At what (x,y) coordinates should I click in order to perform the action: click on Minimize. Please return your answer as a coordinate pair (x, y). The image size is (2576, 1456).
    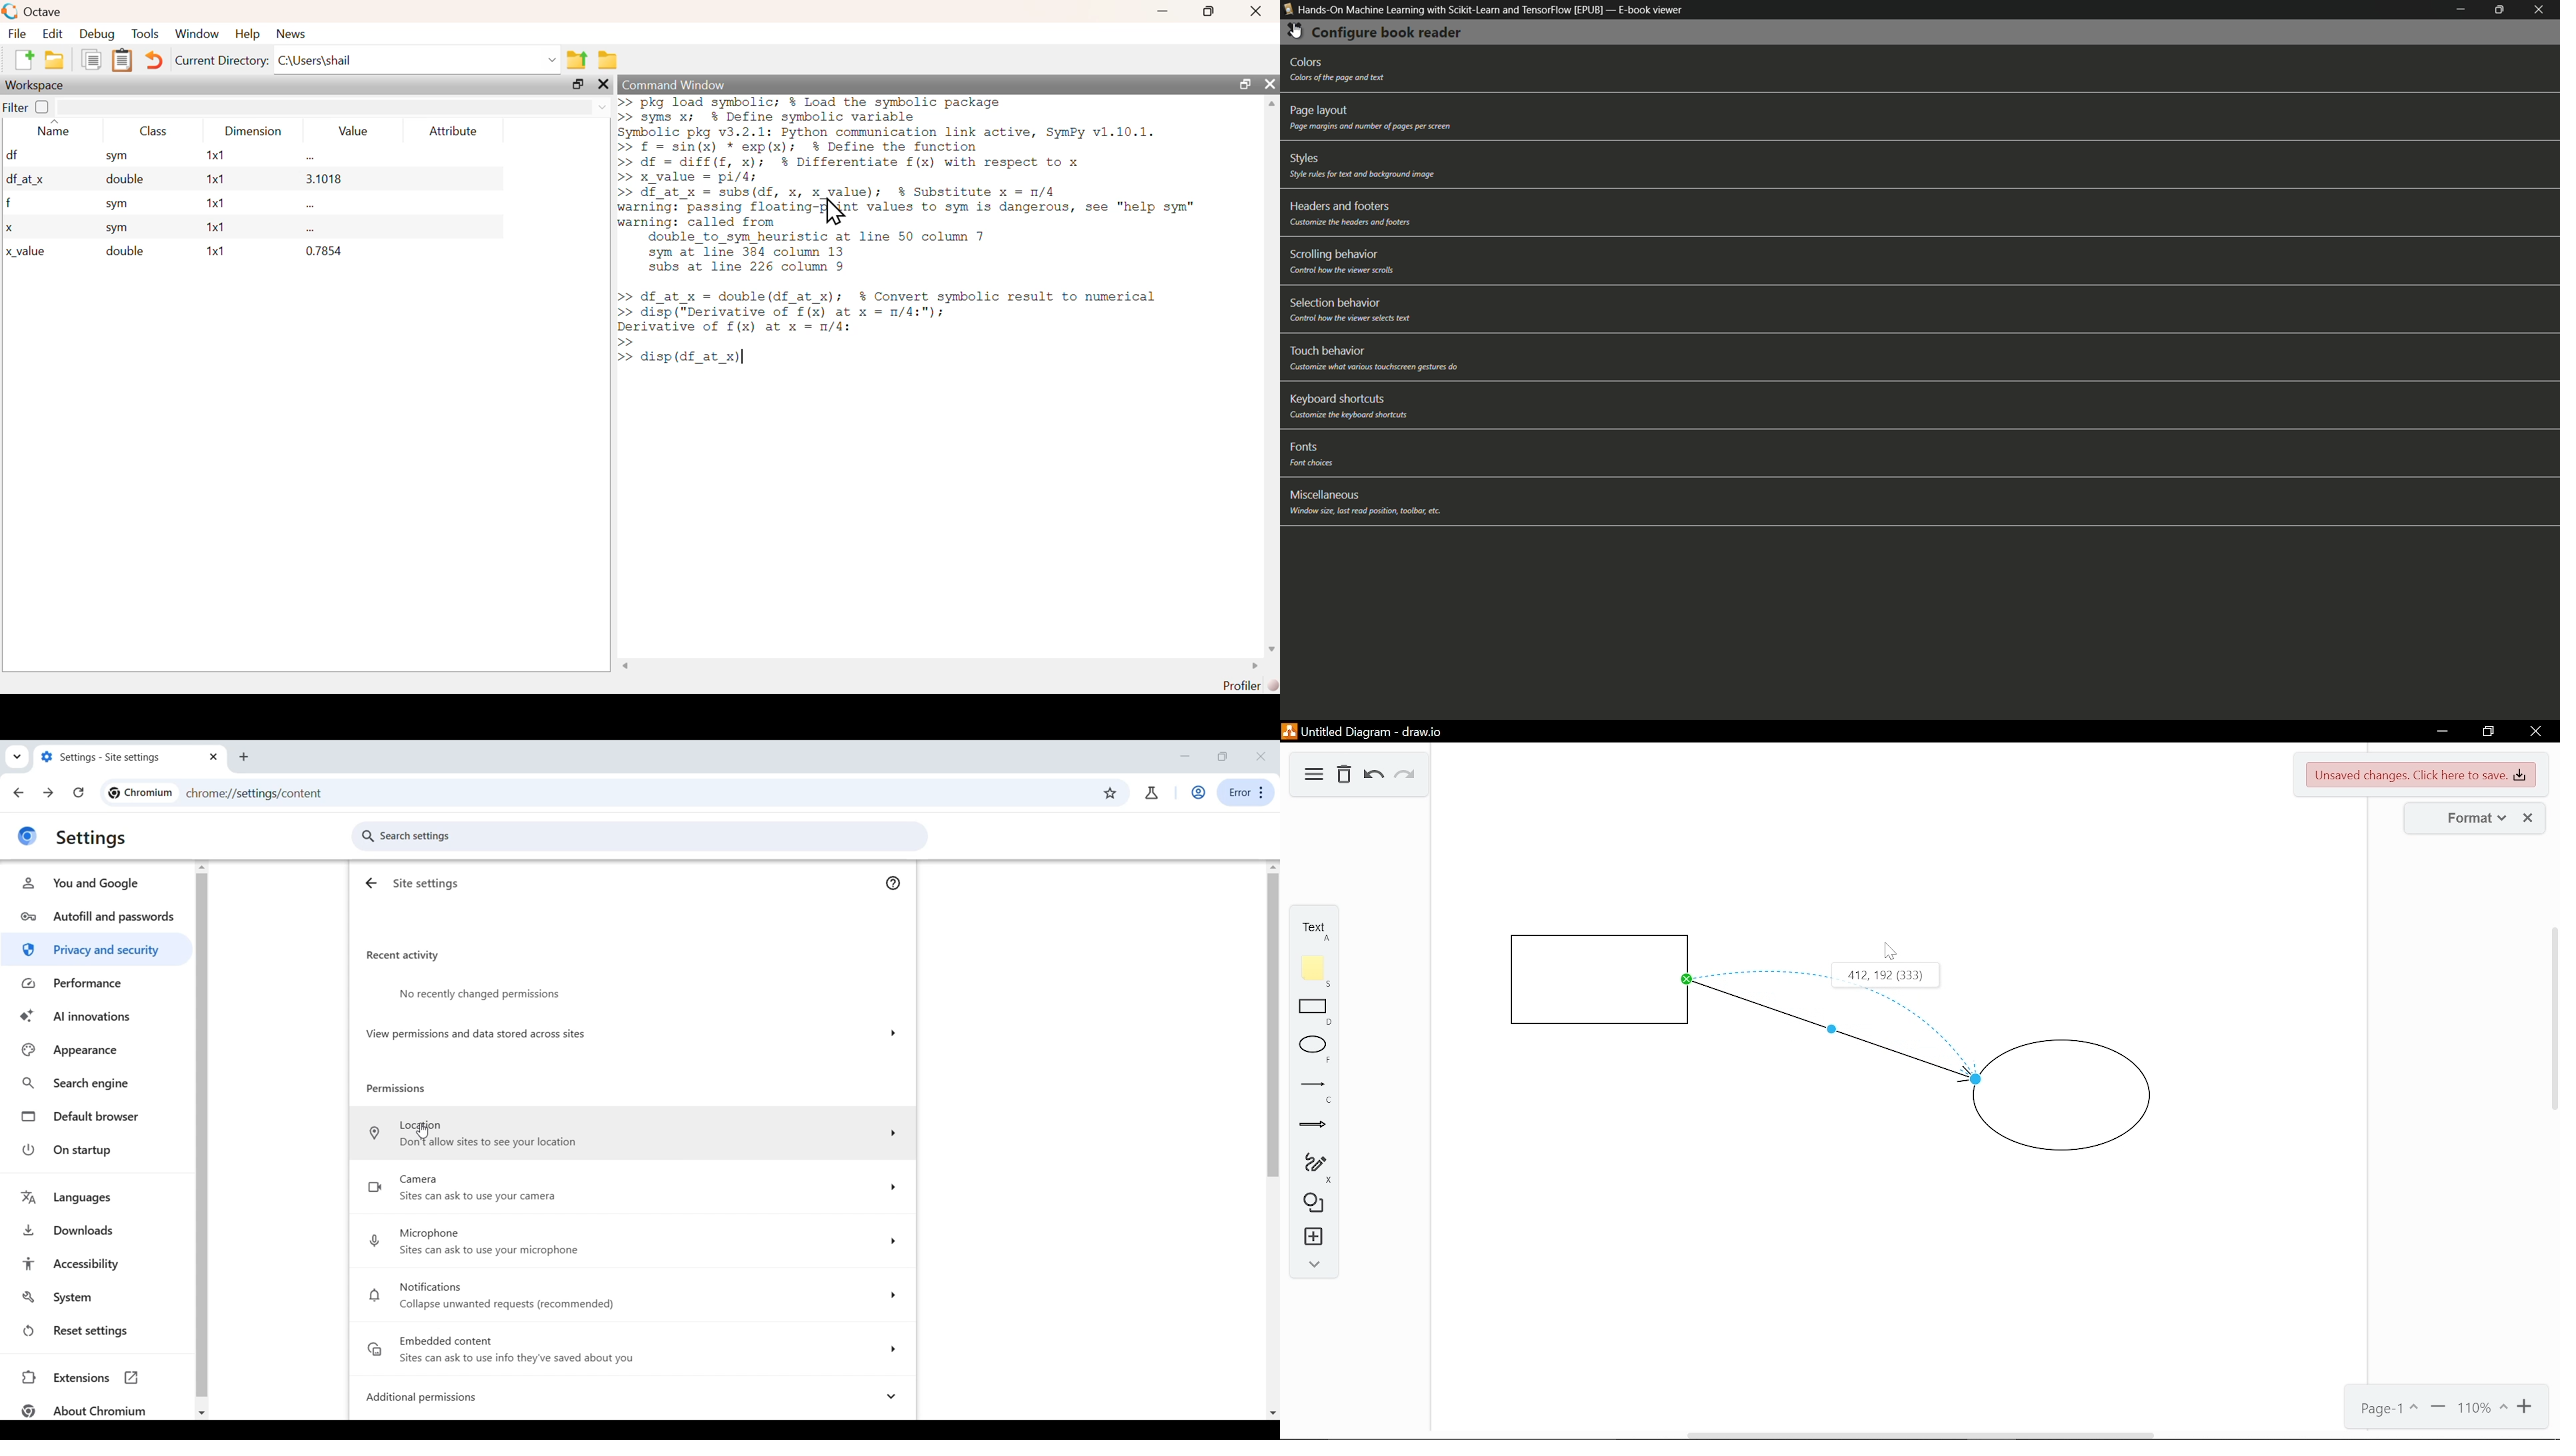
    Looking at the image, I should click on (1185, 756).